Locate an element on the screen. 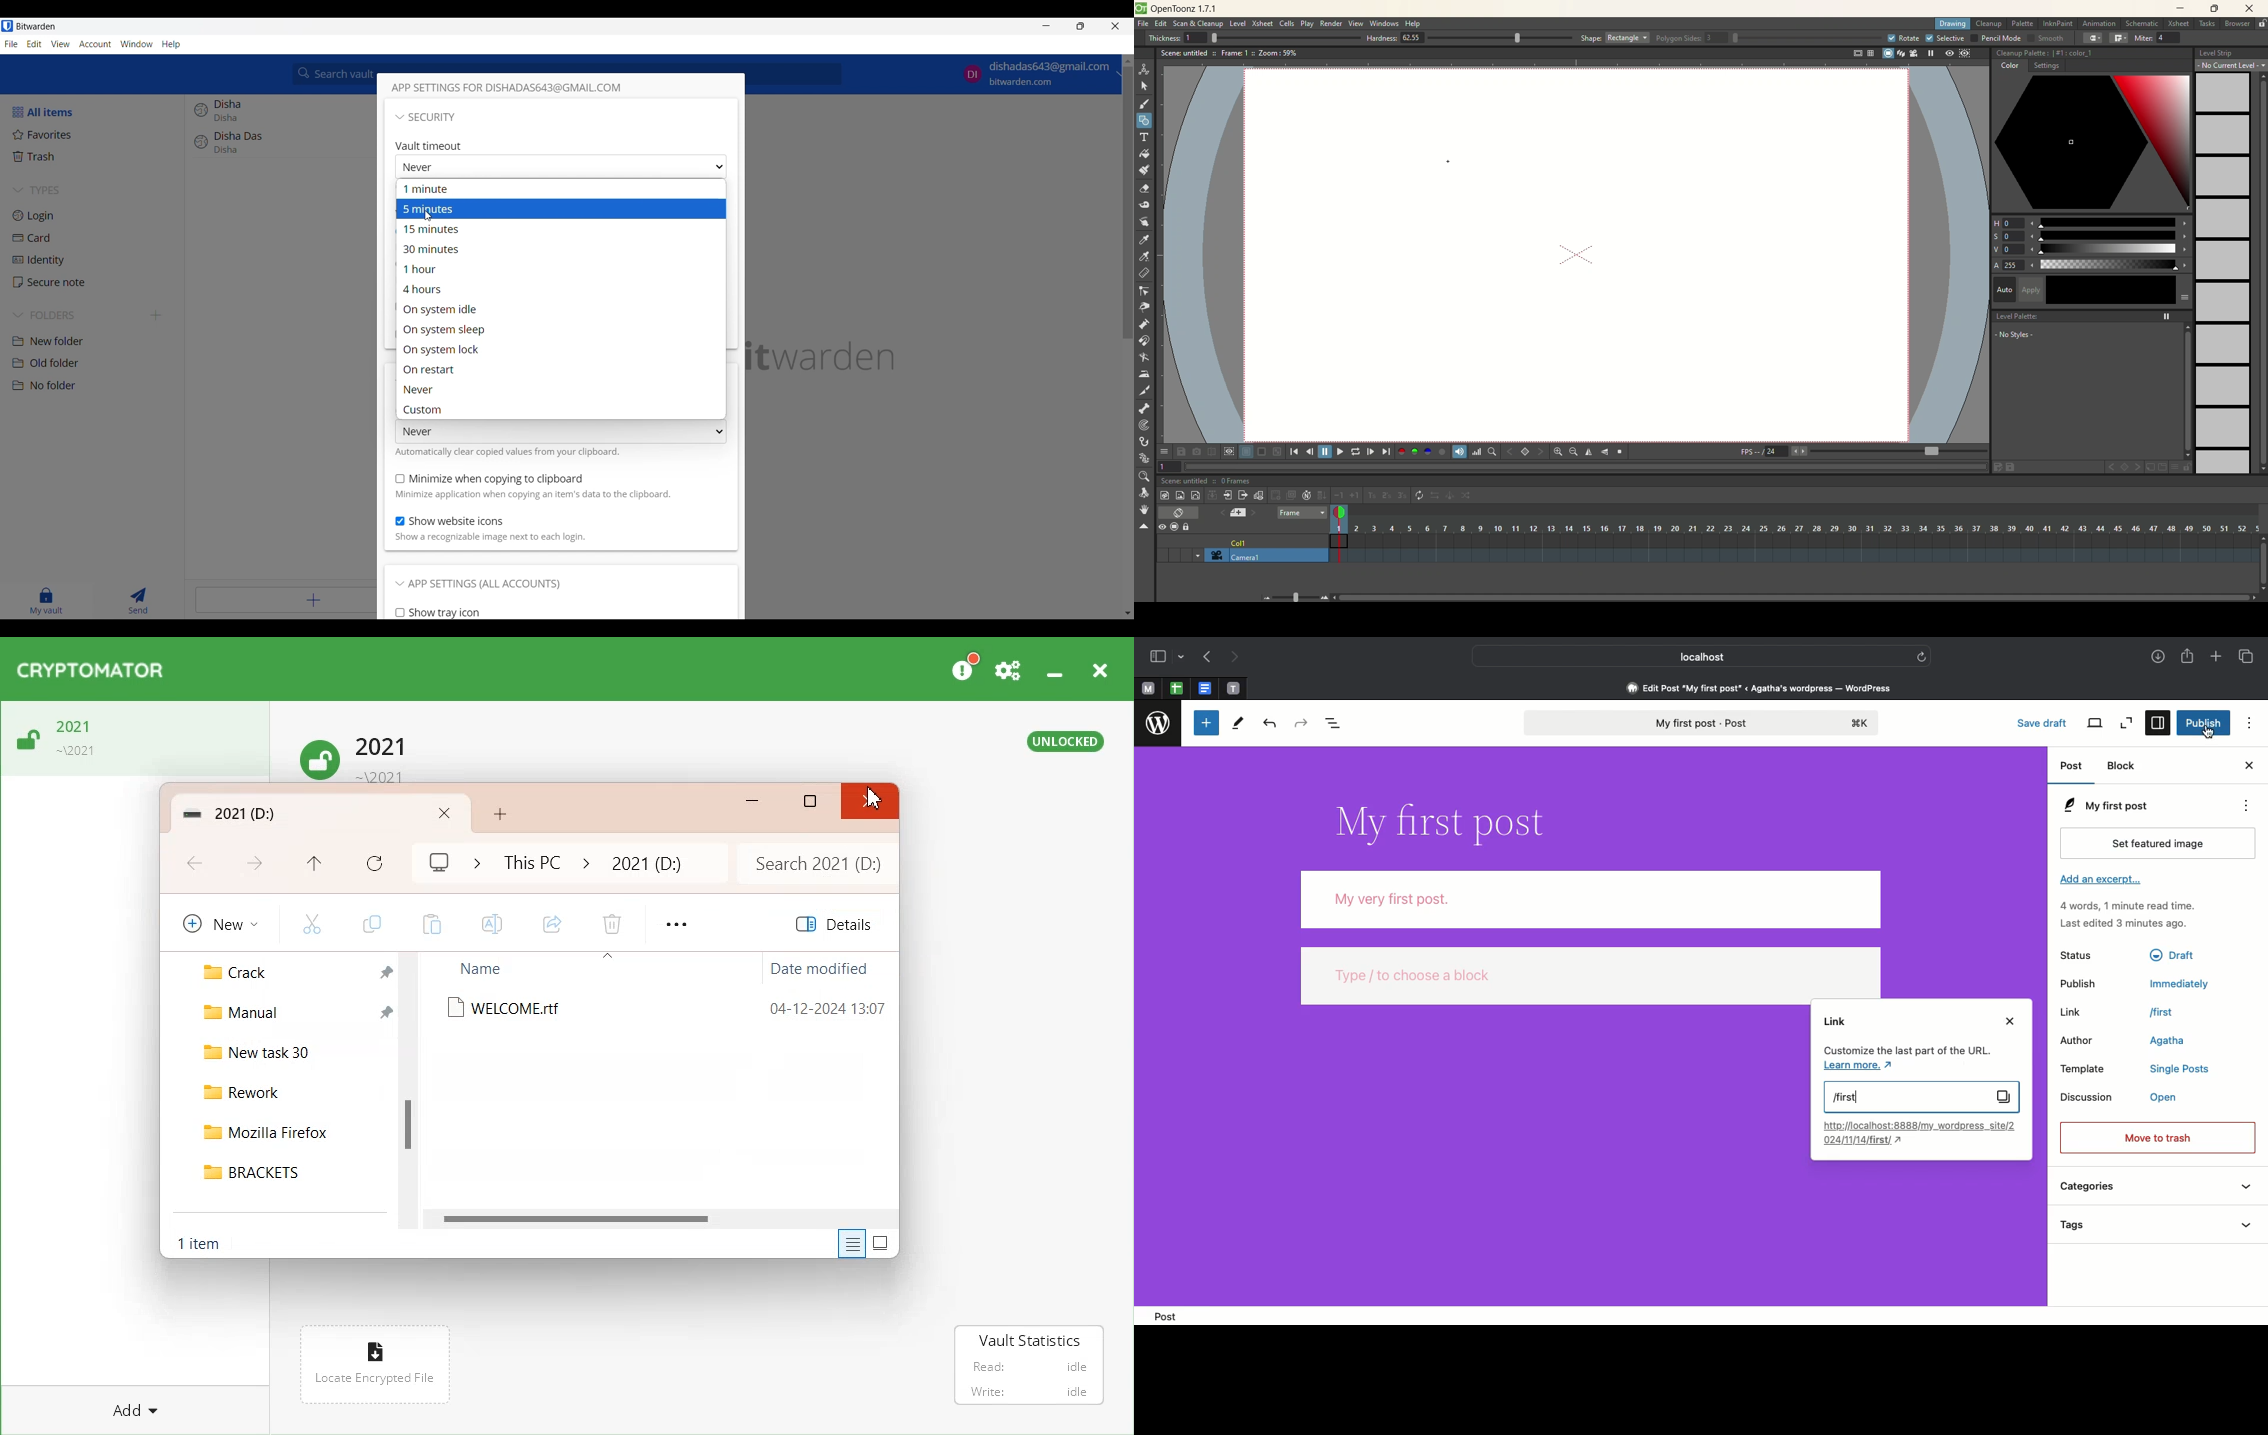 This screenshot has width=2268, height=1456. Software name is located at coordinates (36, 27).